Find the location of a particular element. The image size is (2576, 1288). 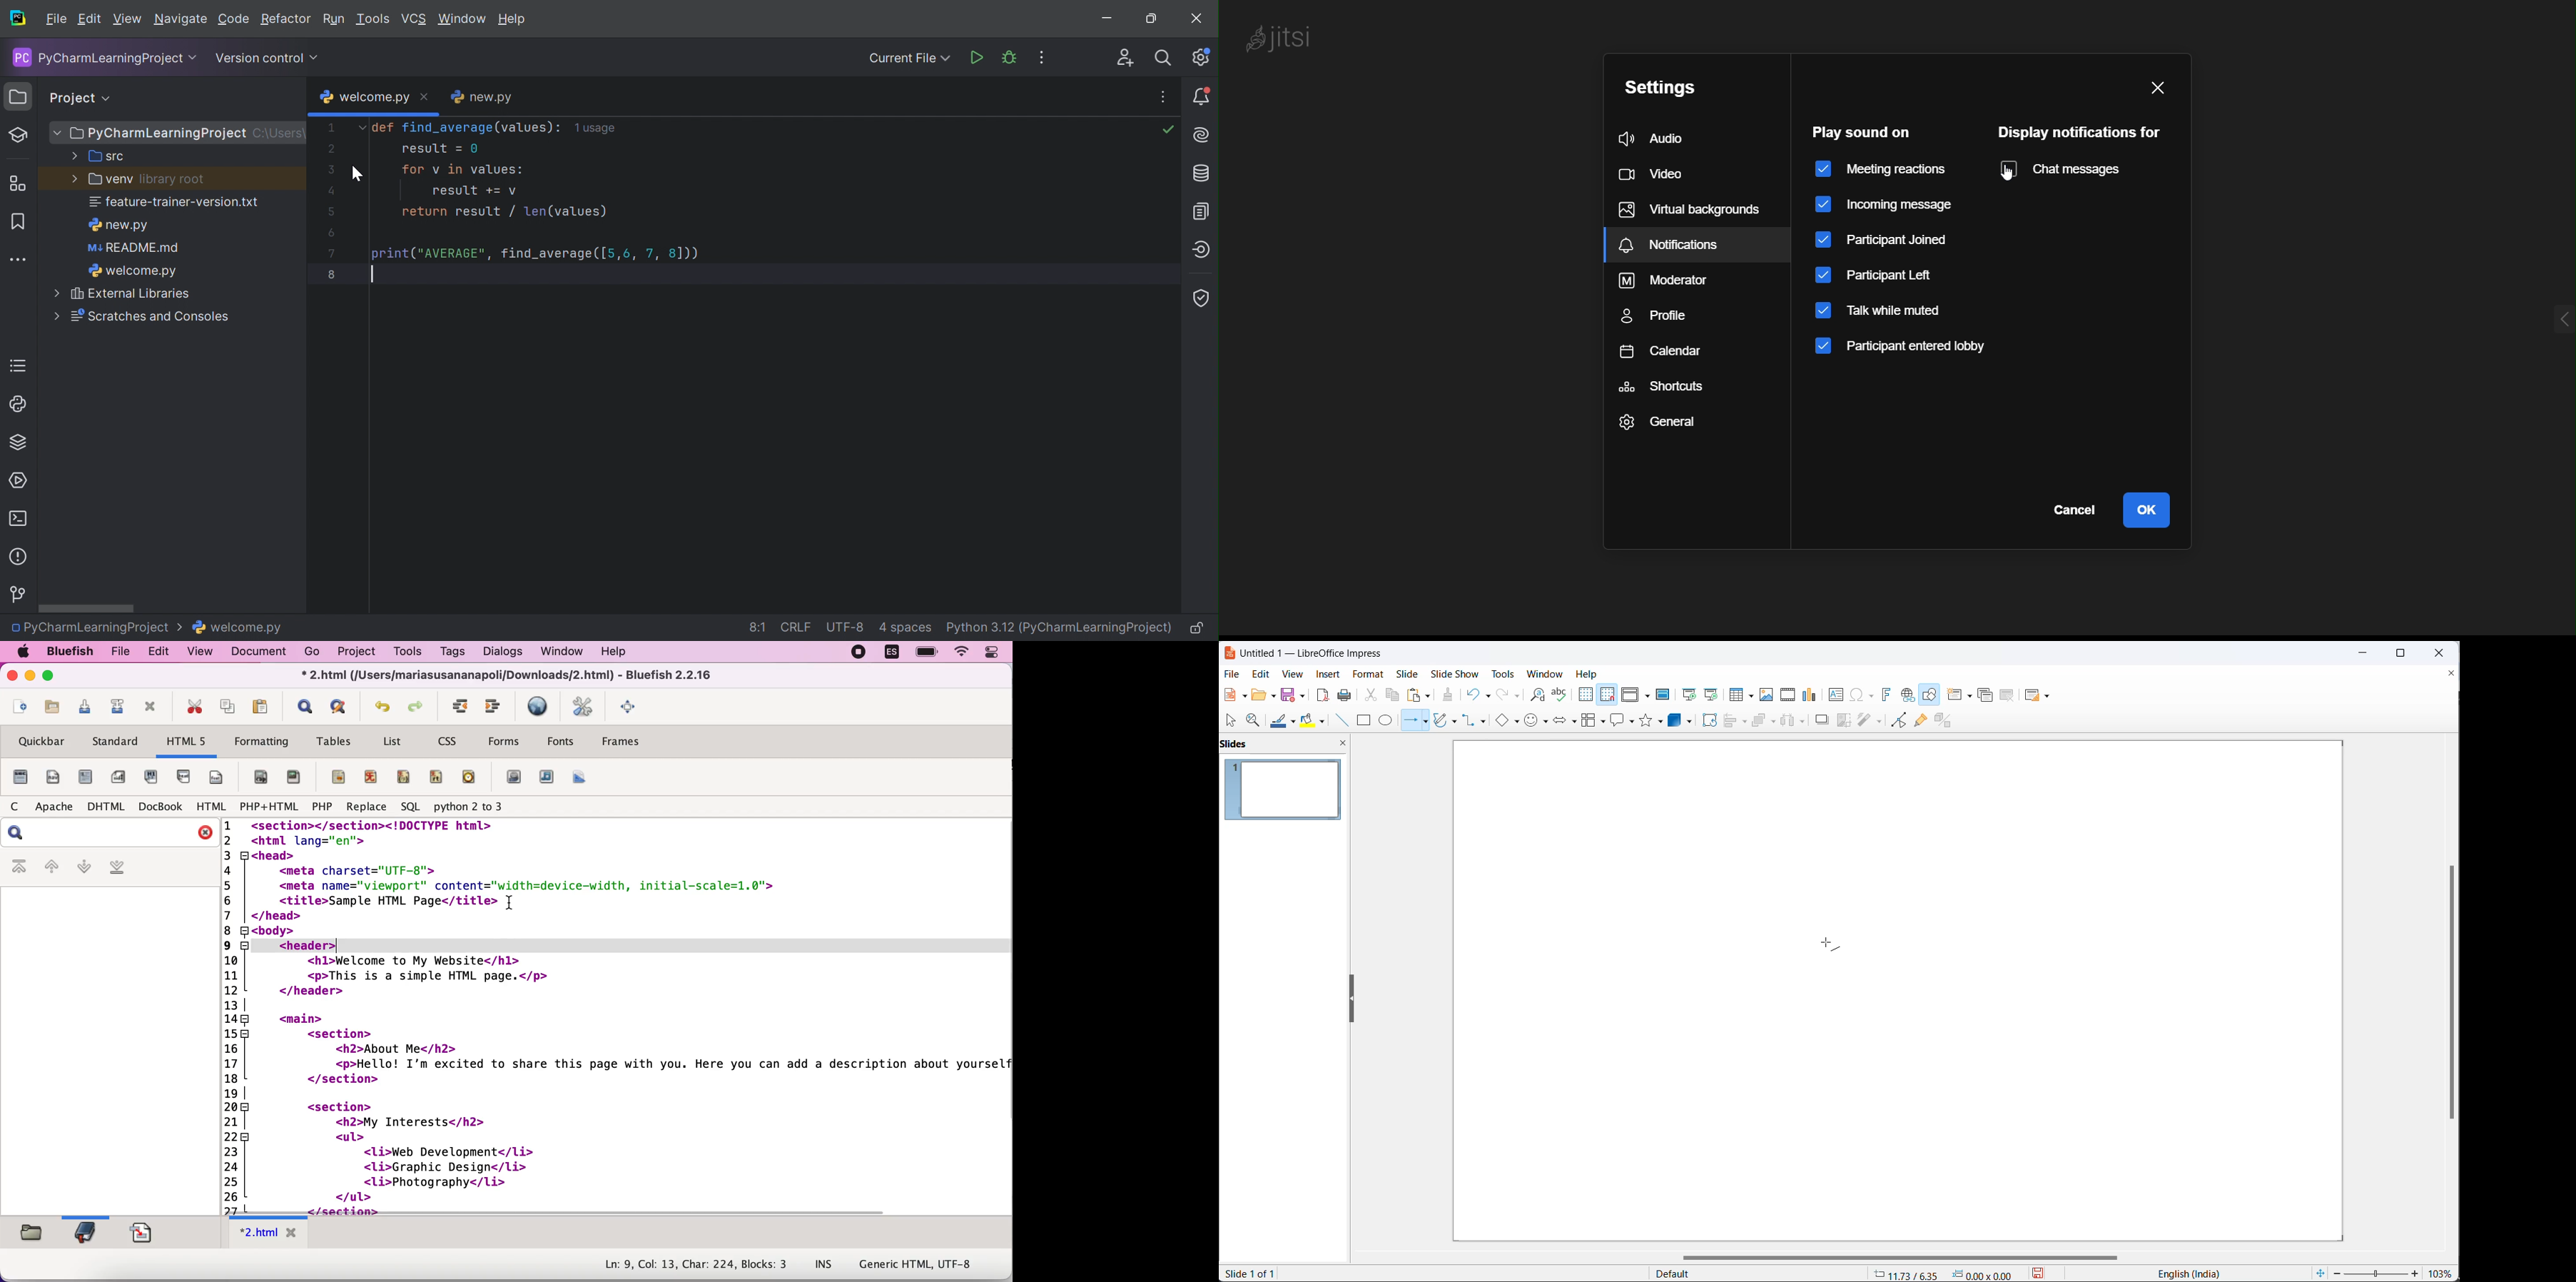

Ln: 9, Col: 13, Char: 224, Blocks: 3 is located at coordinates (695, 1261).